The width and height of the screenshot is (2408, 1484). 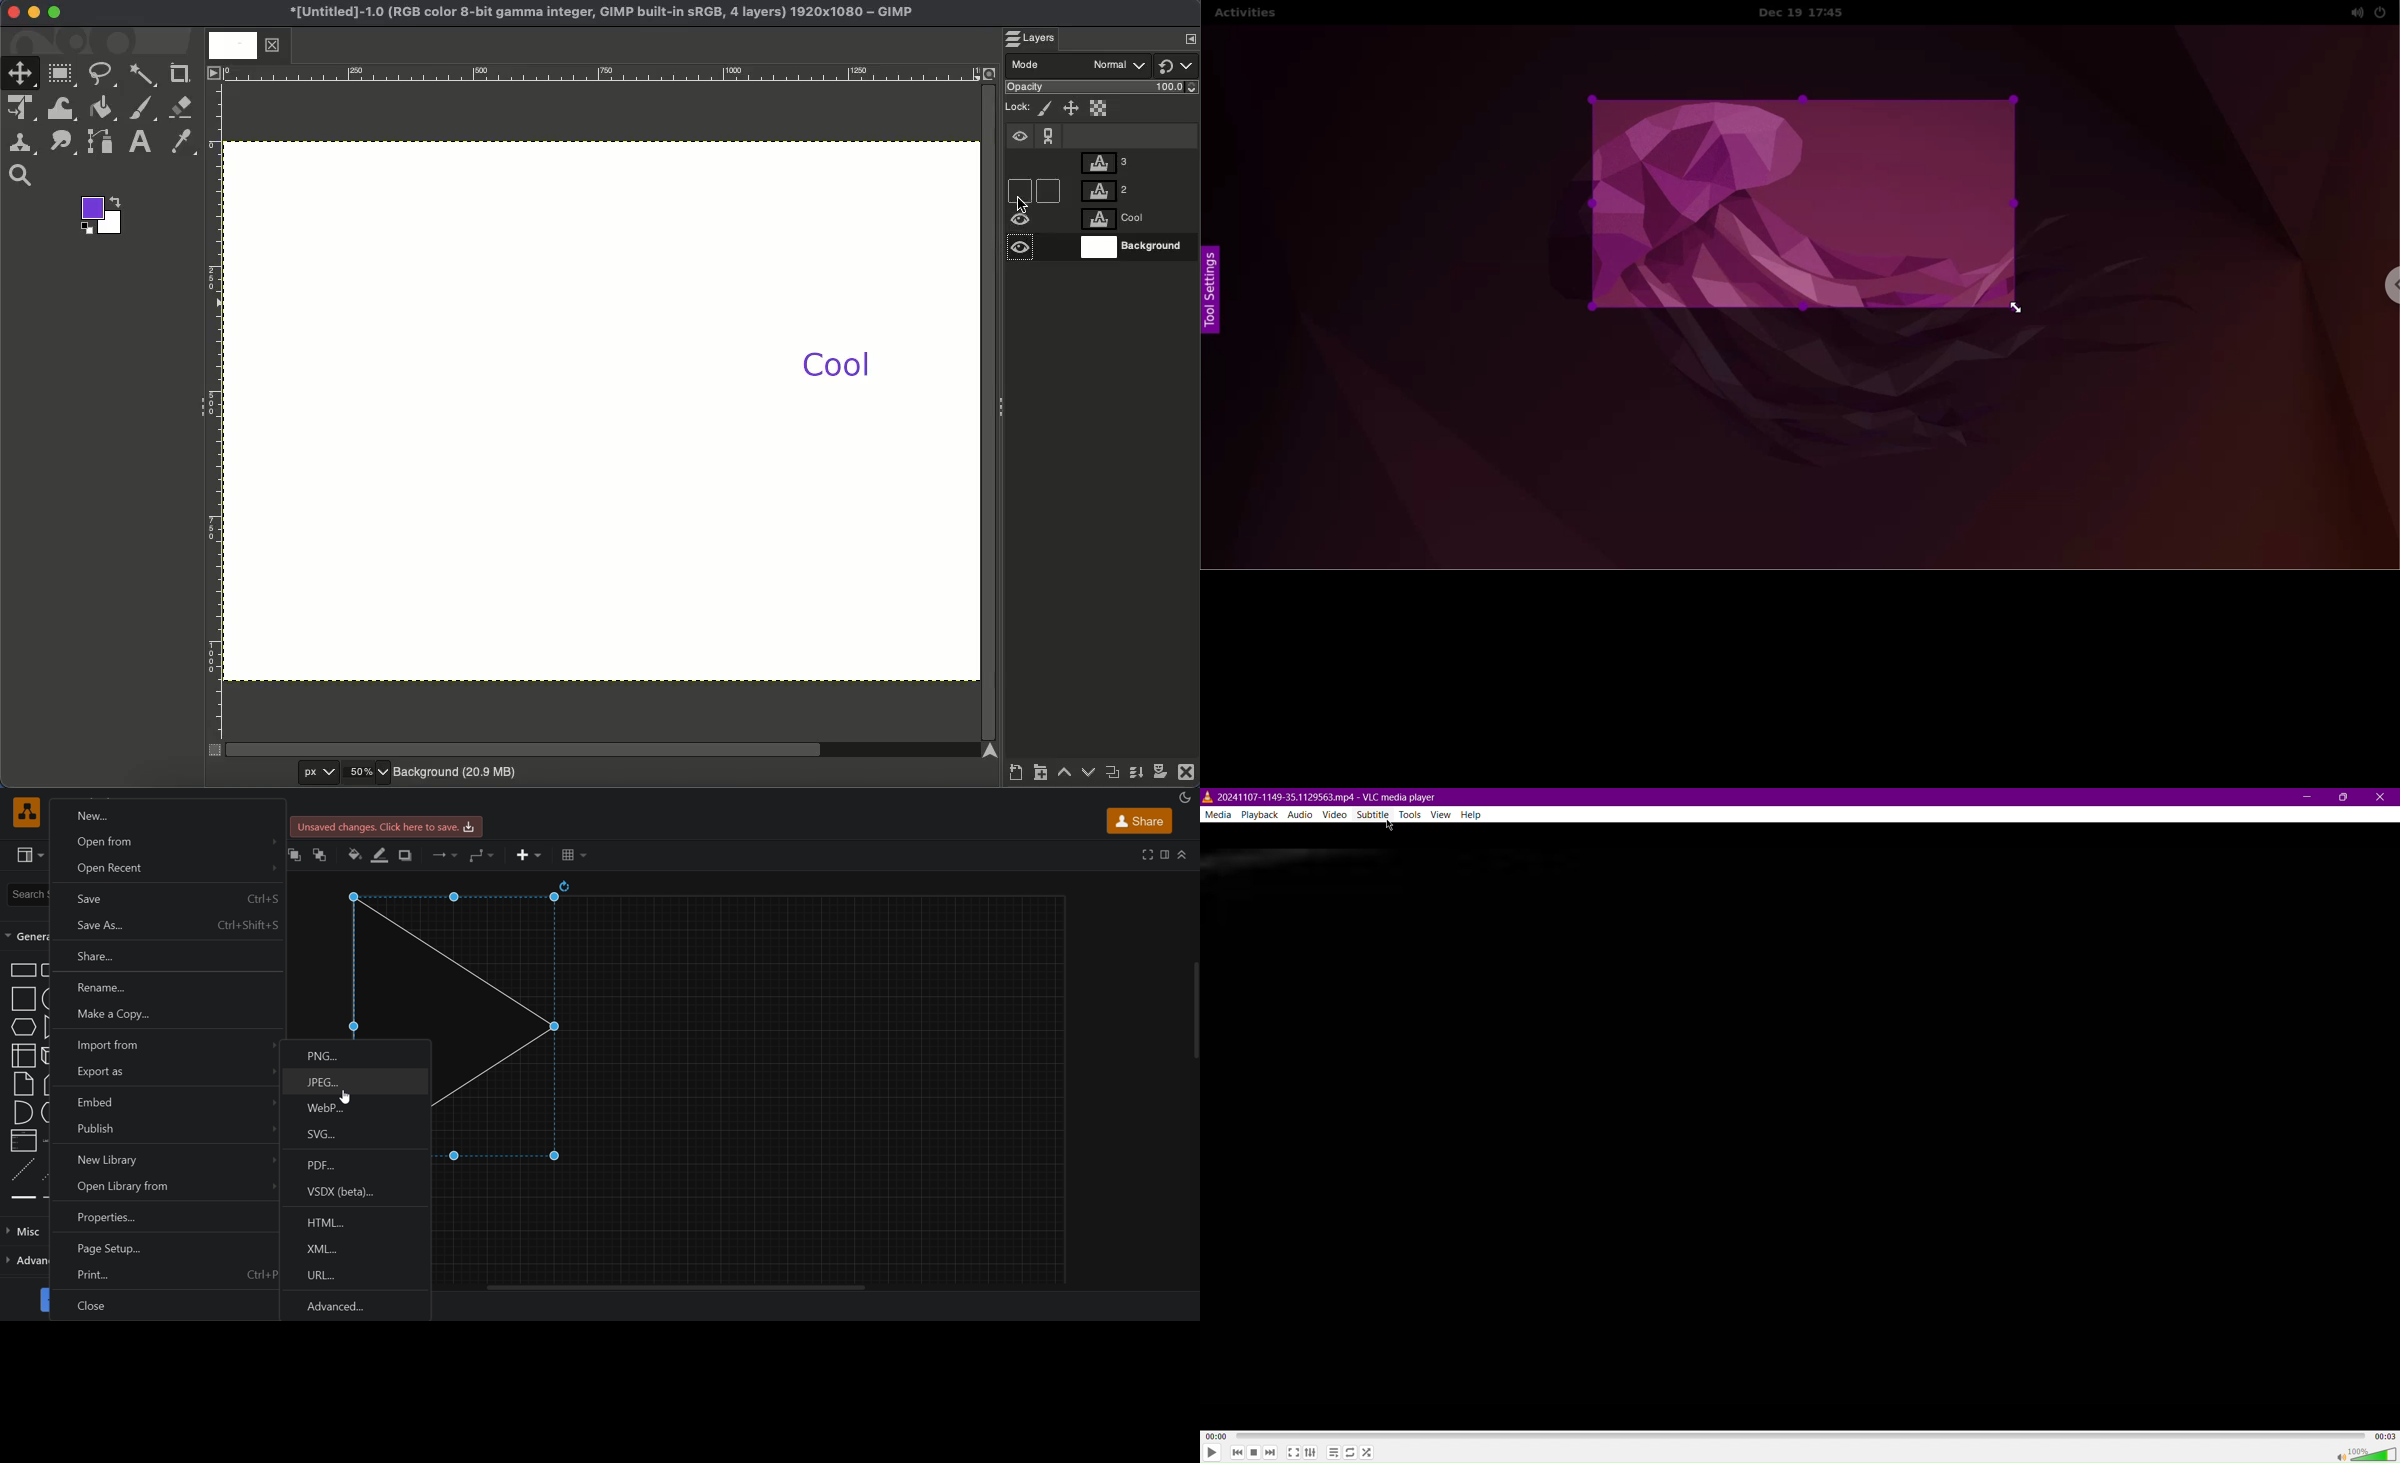 I want to click on Opacity, so click(x=1104, y=89).